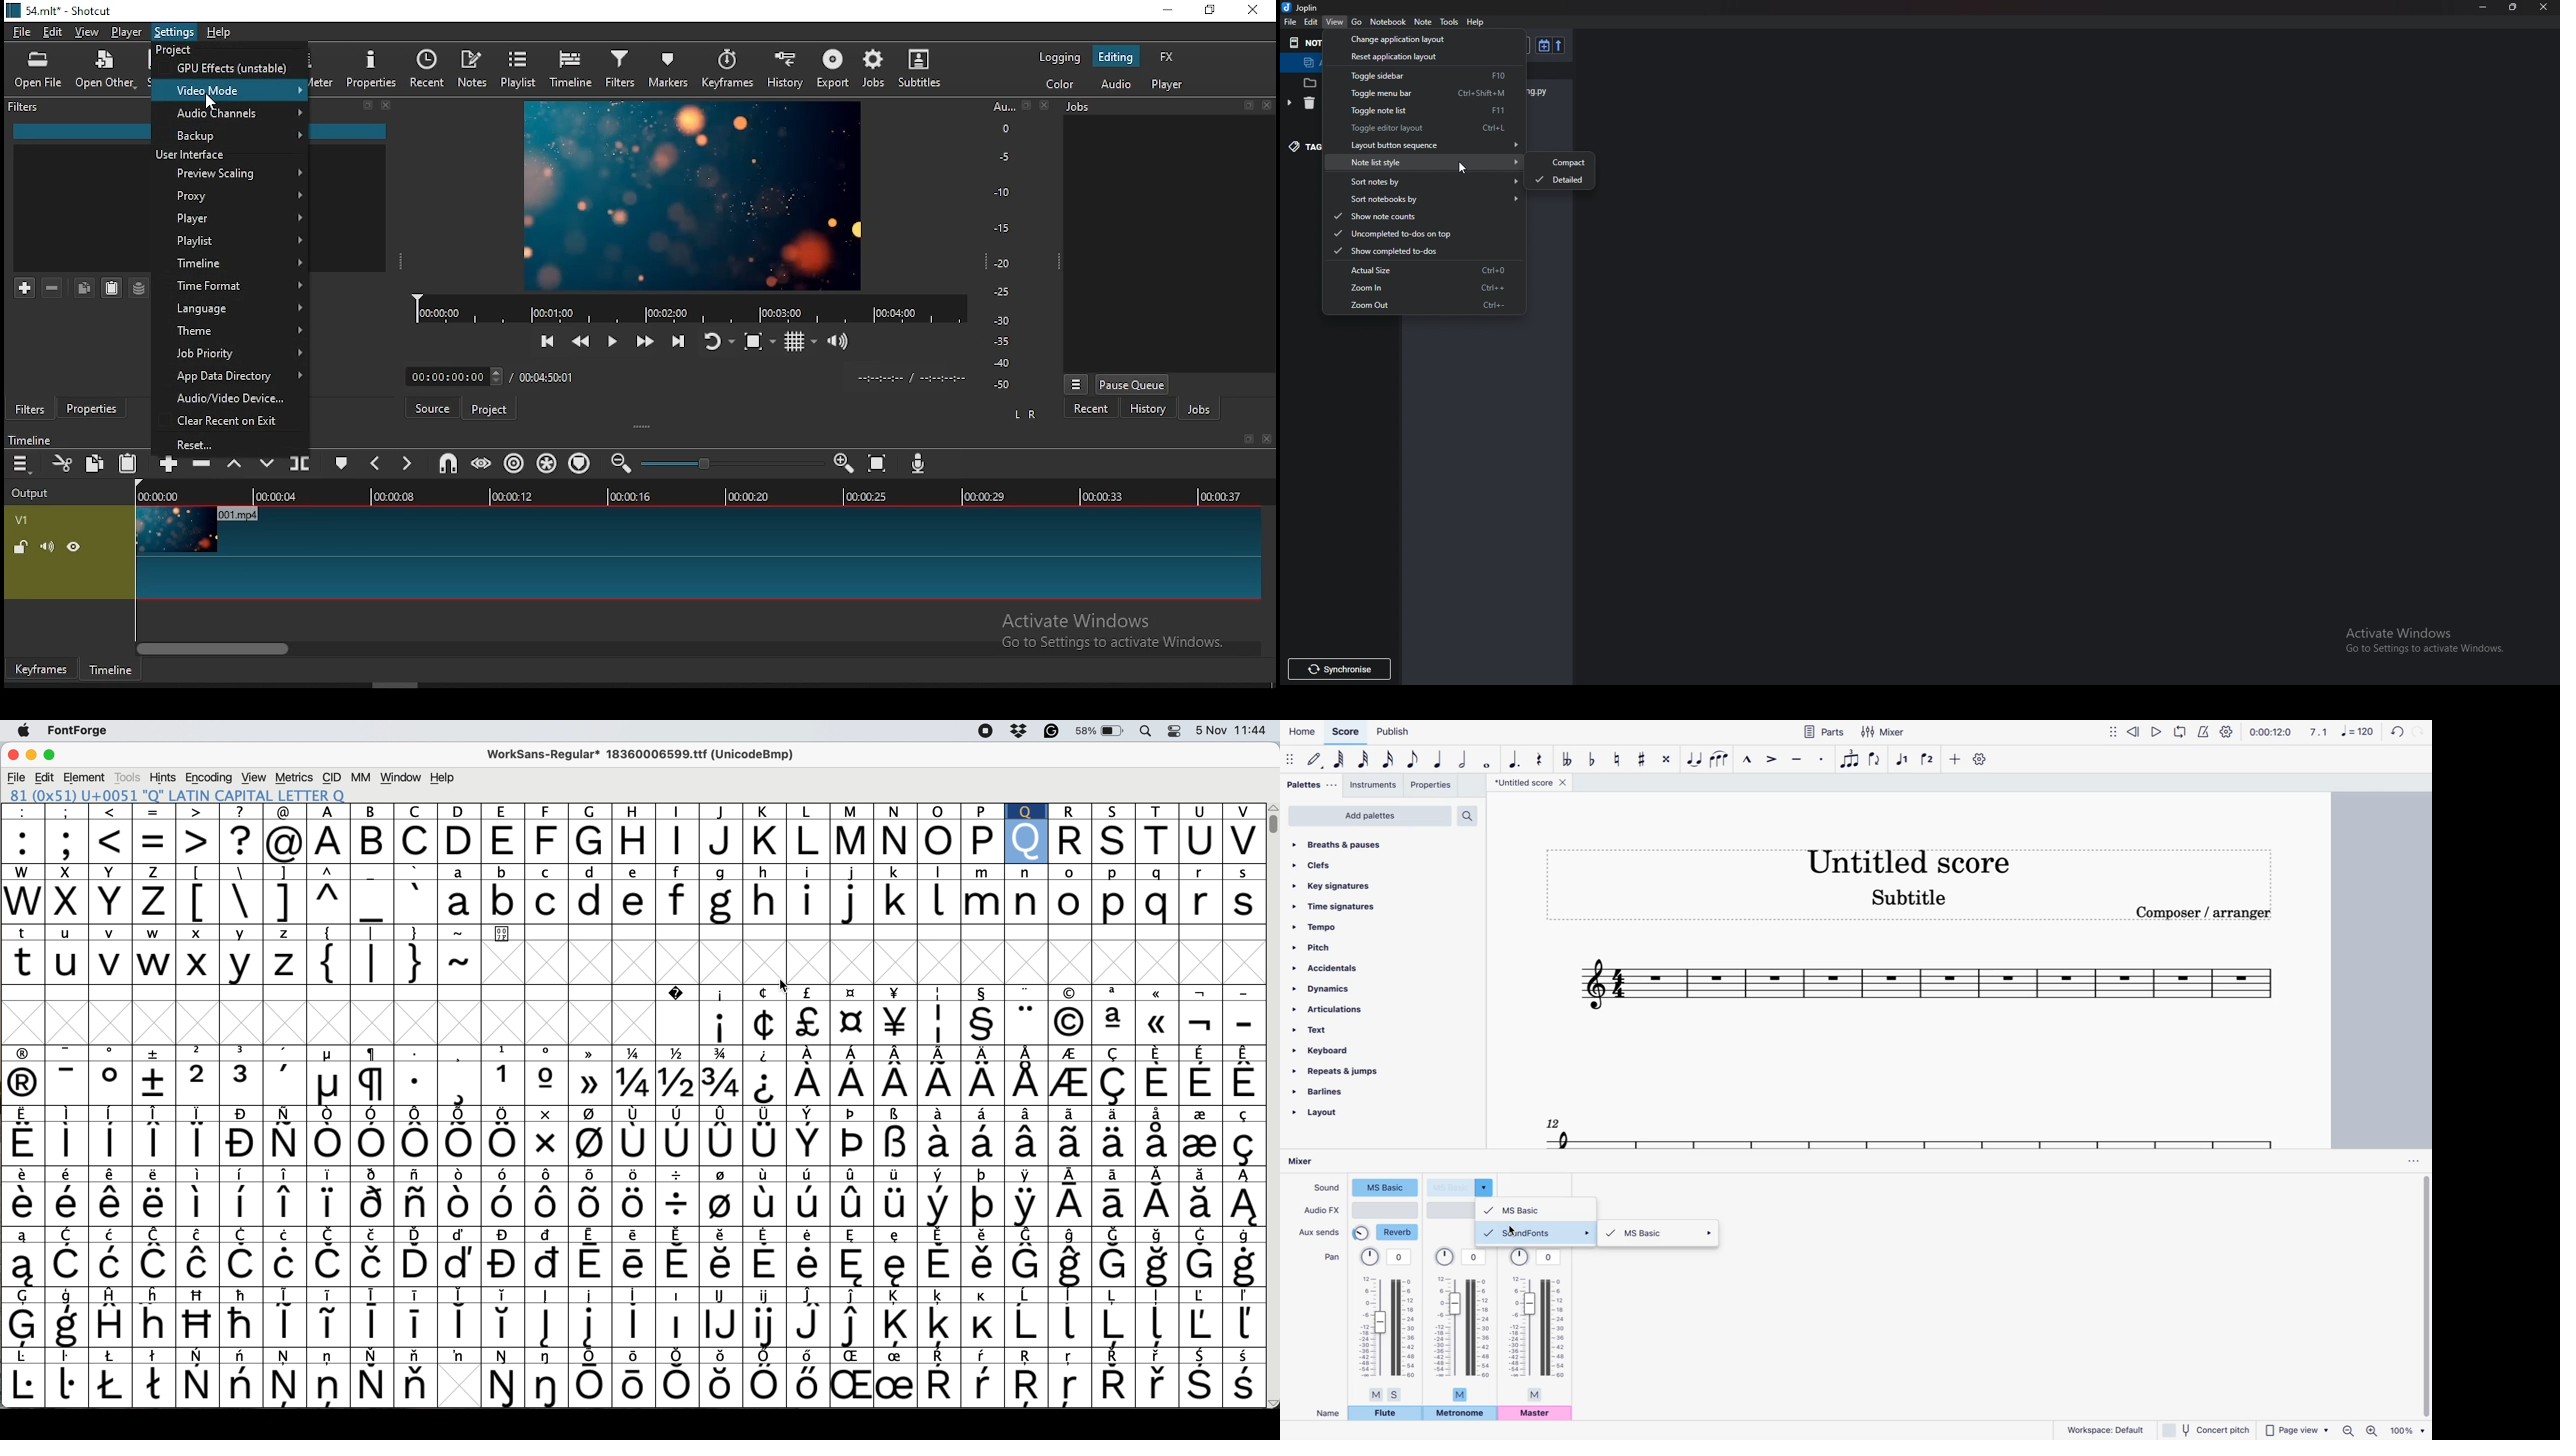 This screenshot has width=2576, height=1456. I want to click on total time, so click(545, 379).